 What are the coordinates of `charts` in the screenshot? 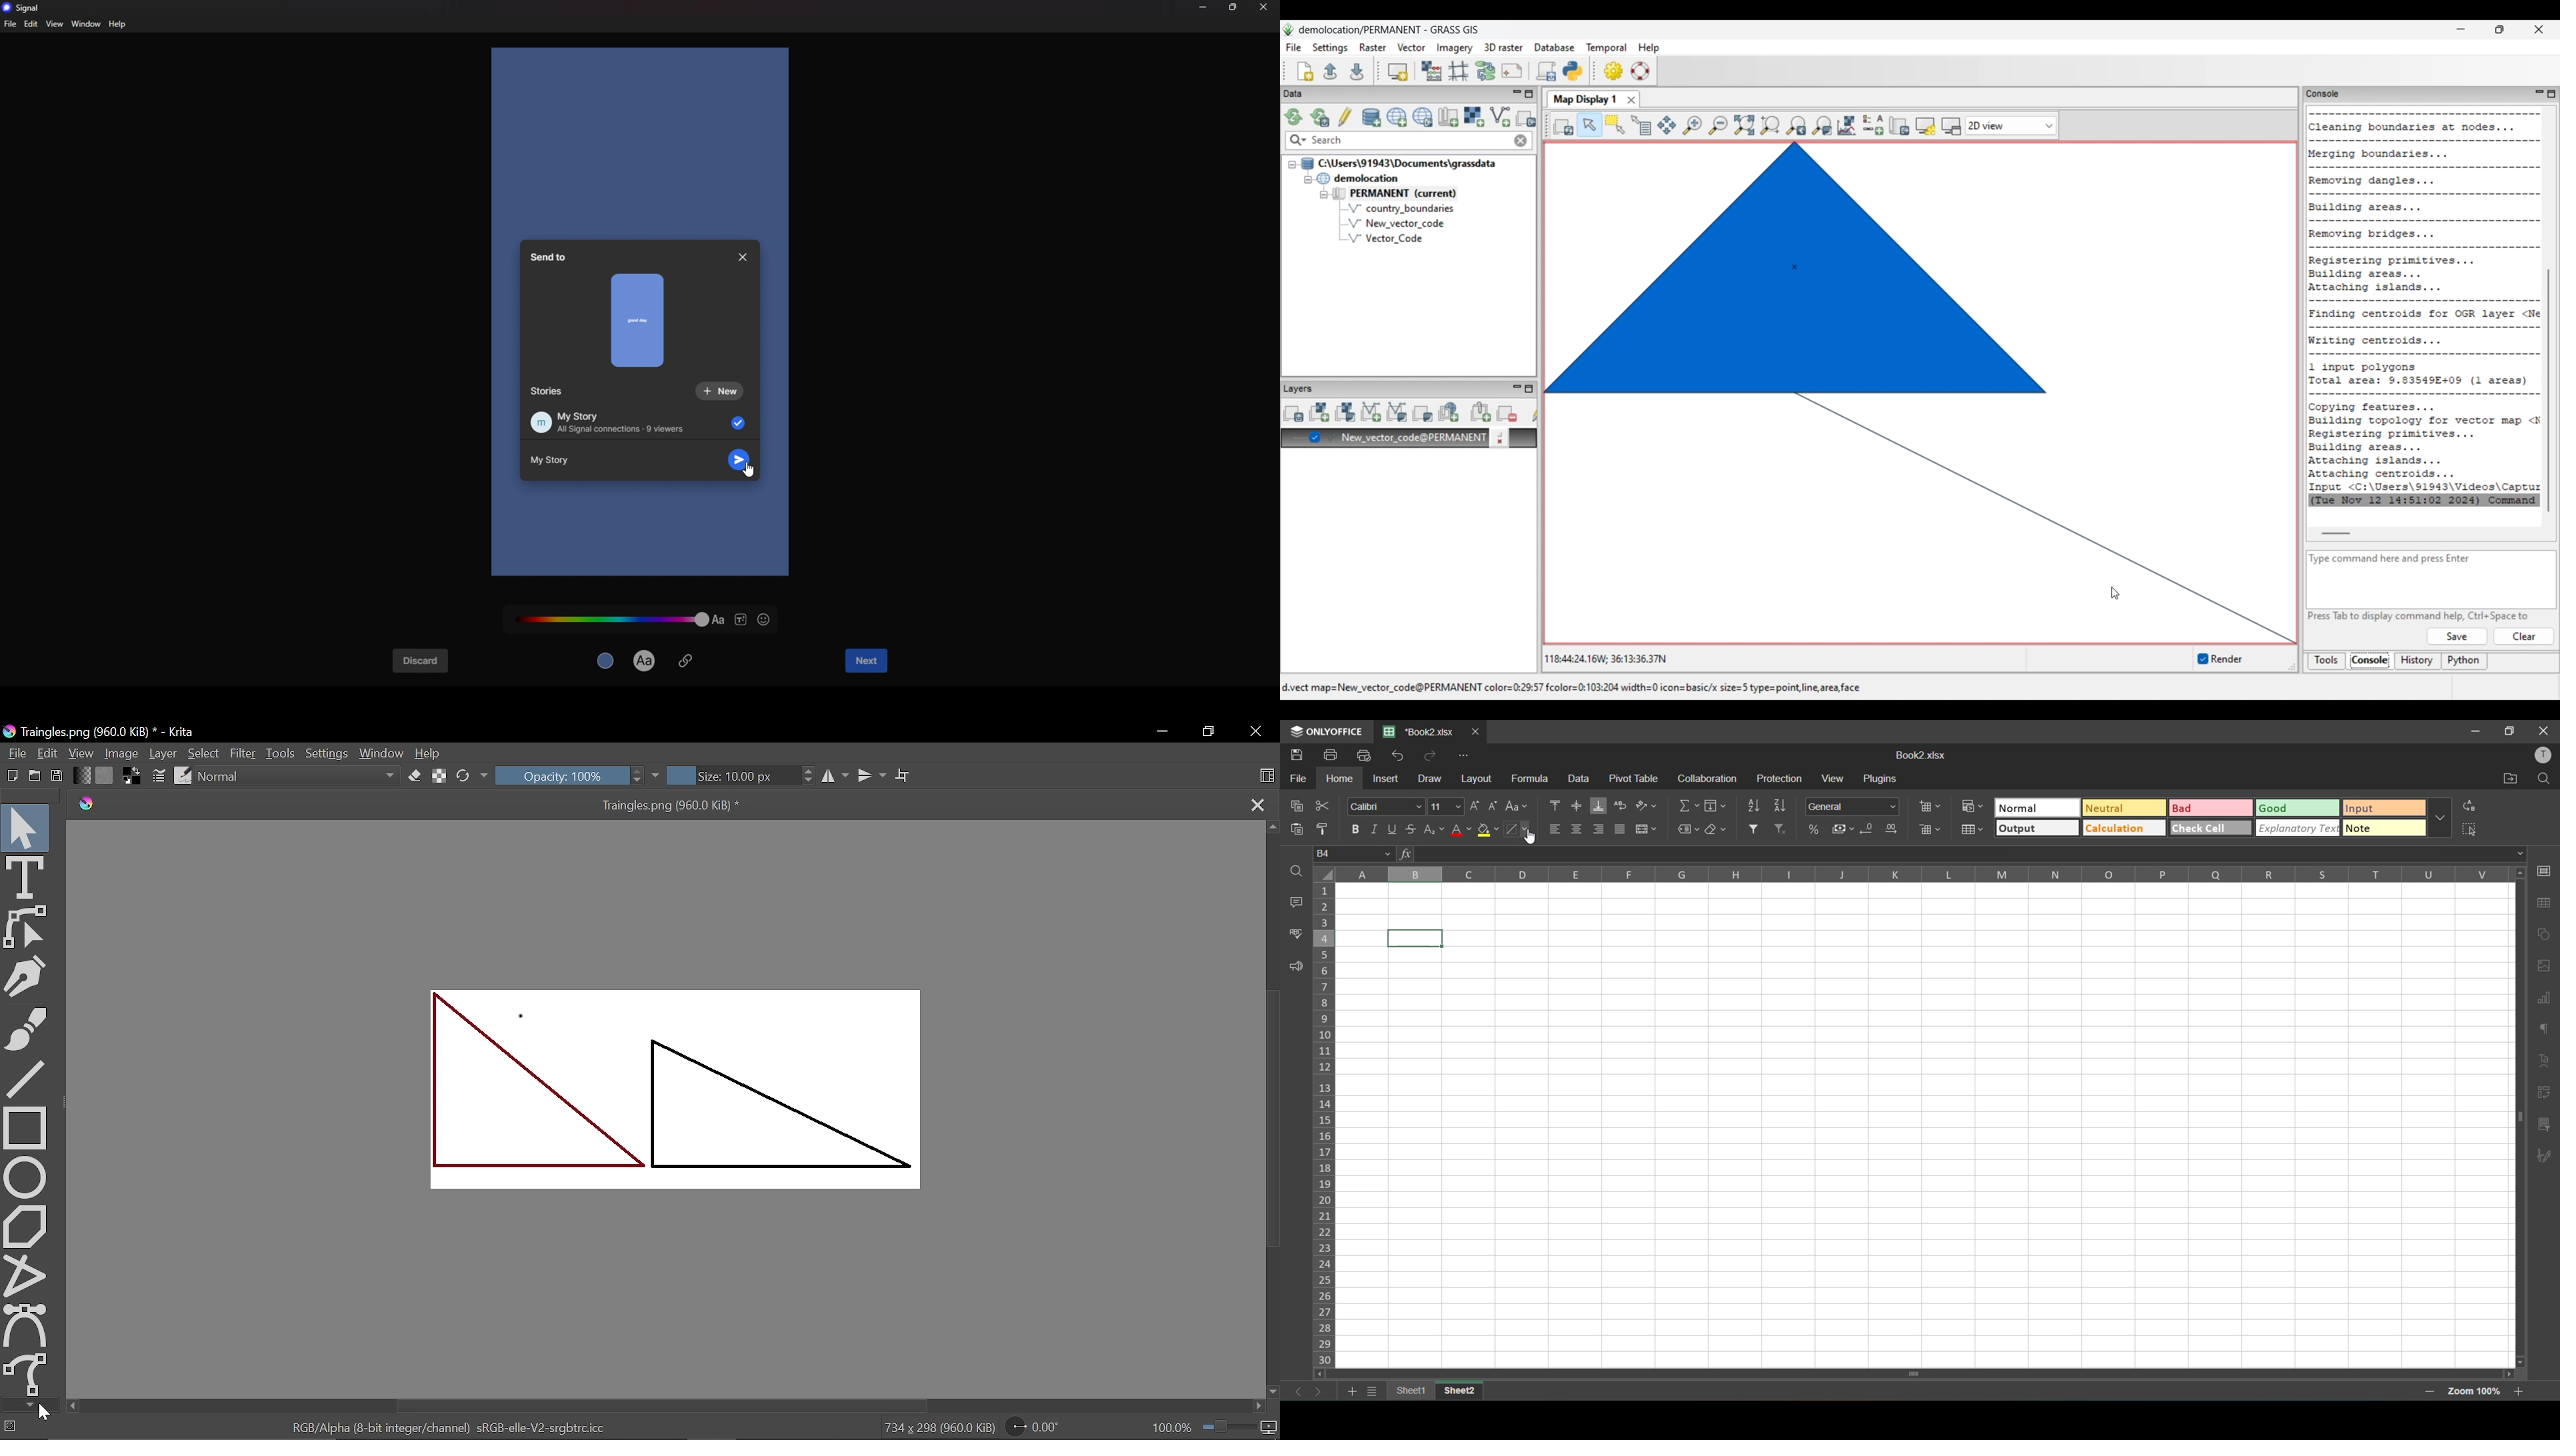 It's located at (2544, 999).